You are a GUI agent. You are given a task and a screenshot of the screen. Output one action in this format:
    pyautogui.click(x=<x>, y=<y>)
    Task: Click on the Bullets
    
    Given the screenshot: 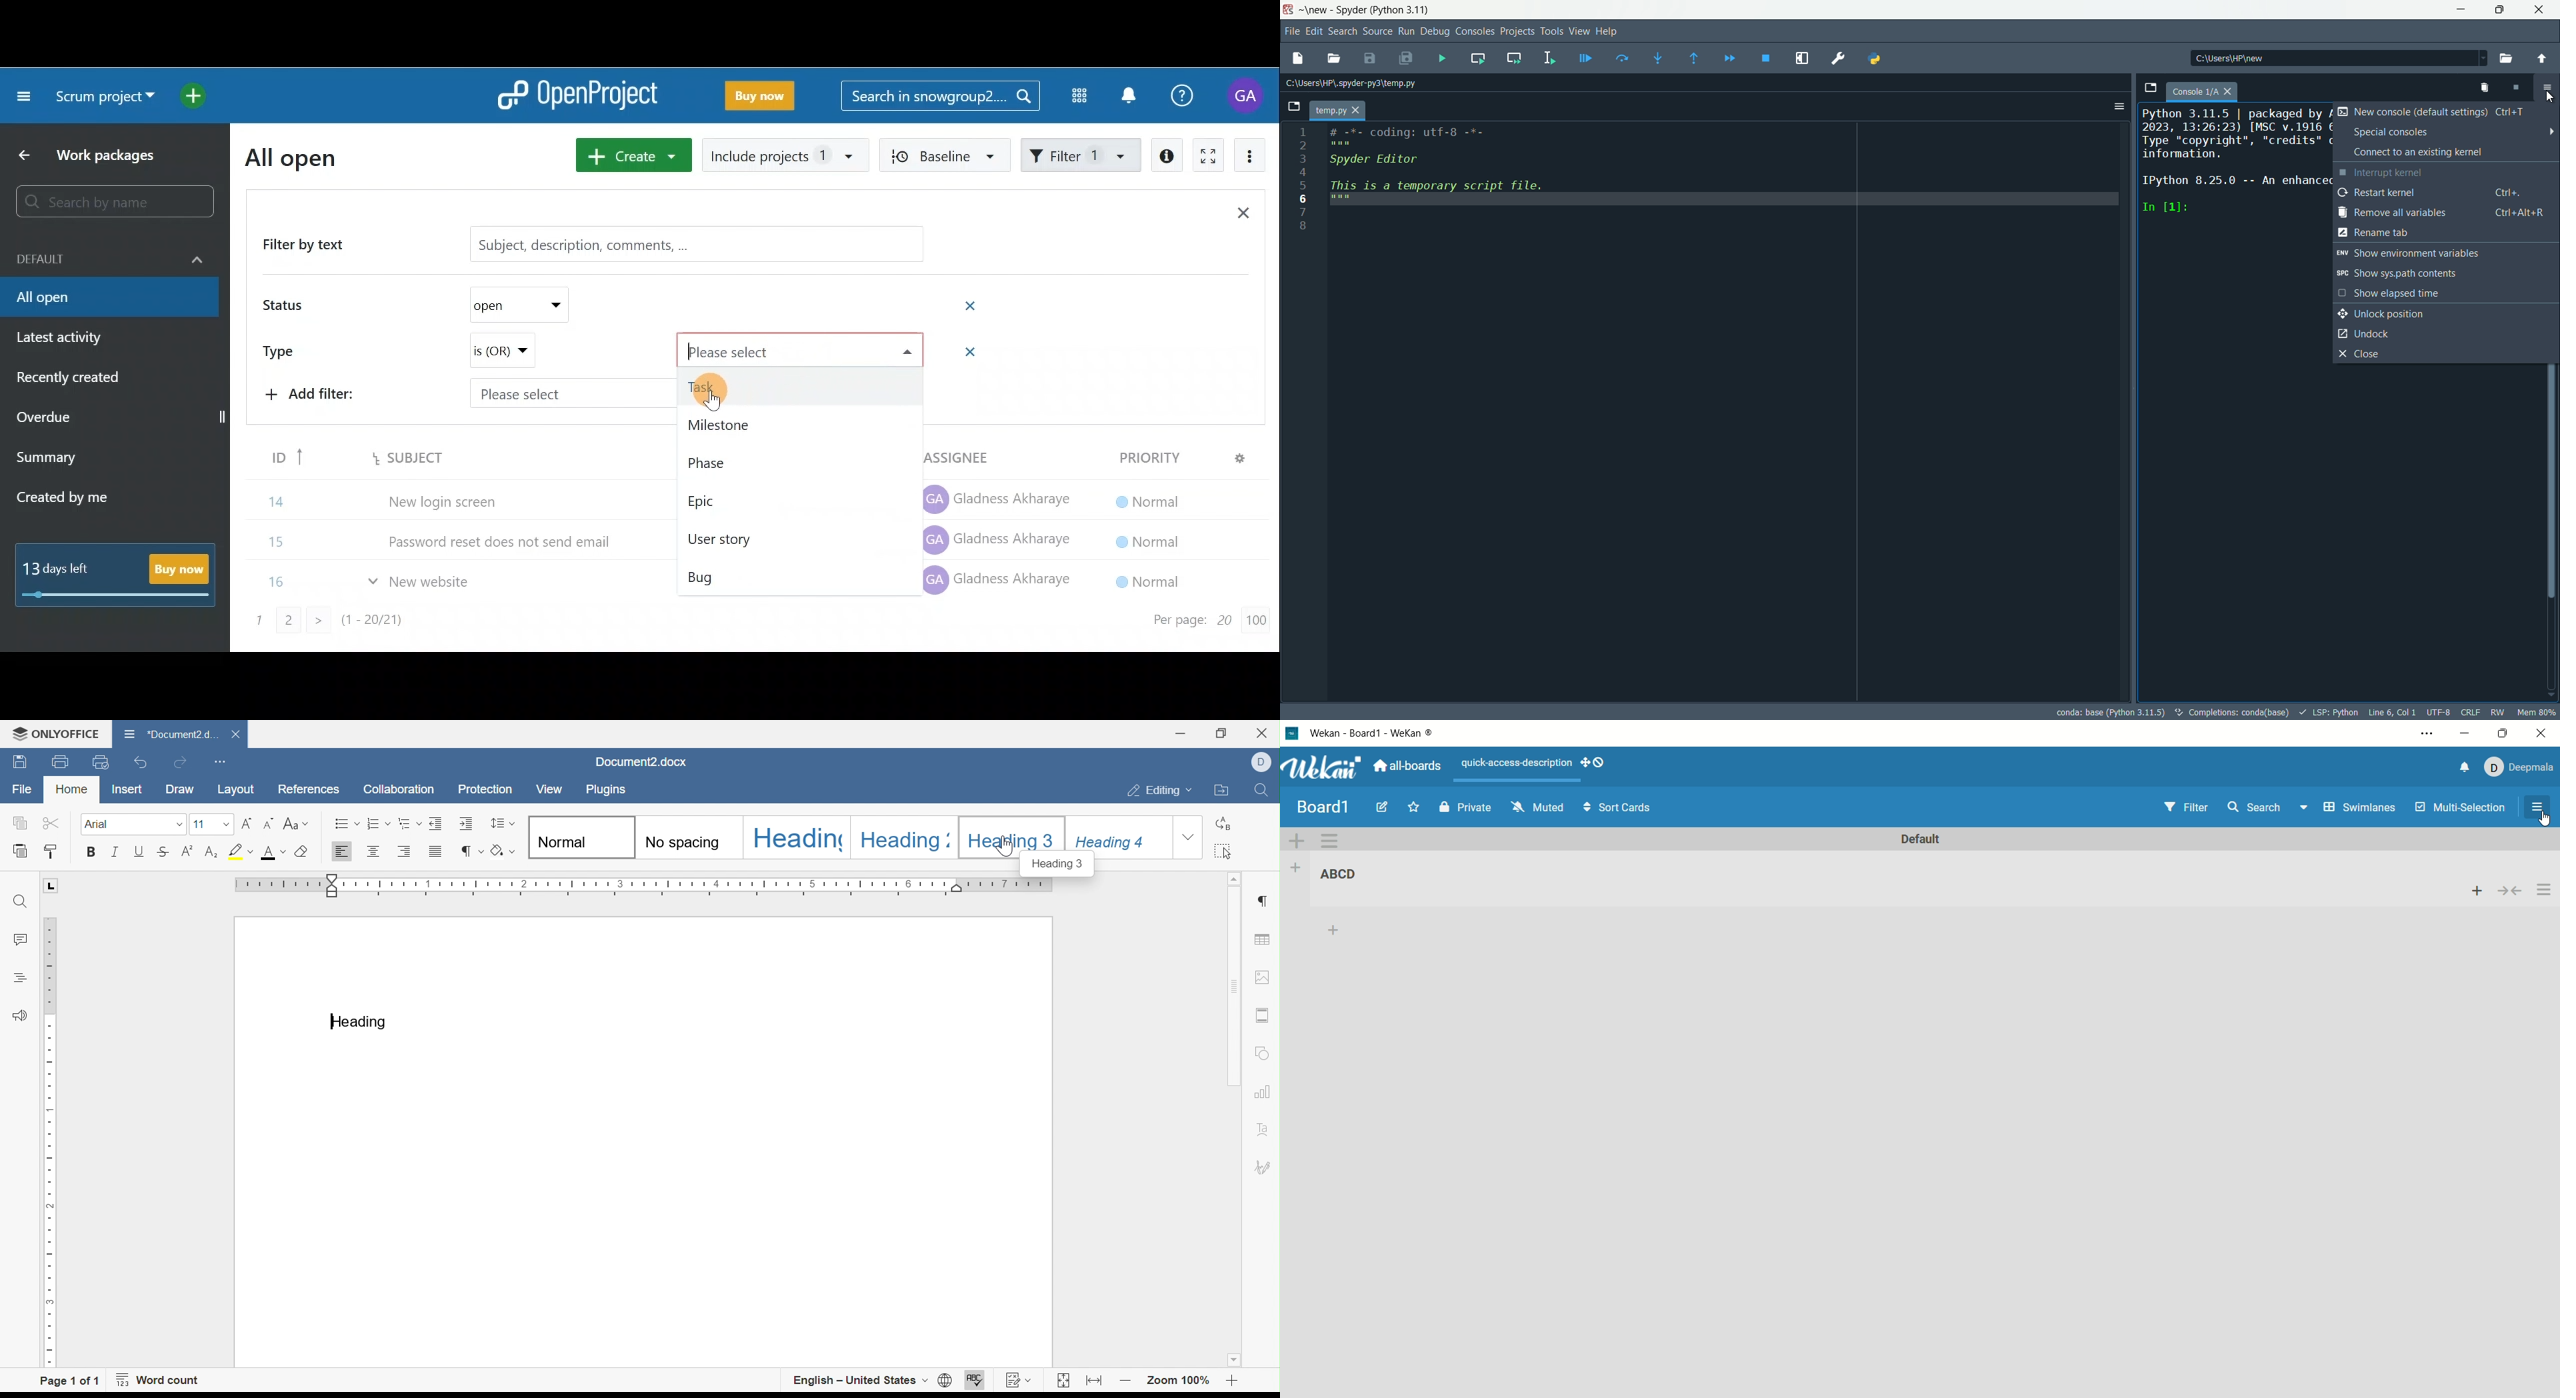 What is the action you would take?
    pyautogui.click(x=344, y=824)
    